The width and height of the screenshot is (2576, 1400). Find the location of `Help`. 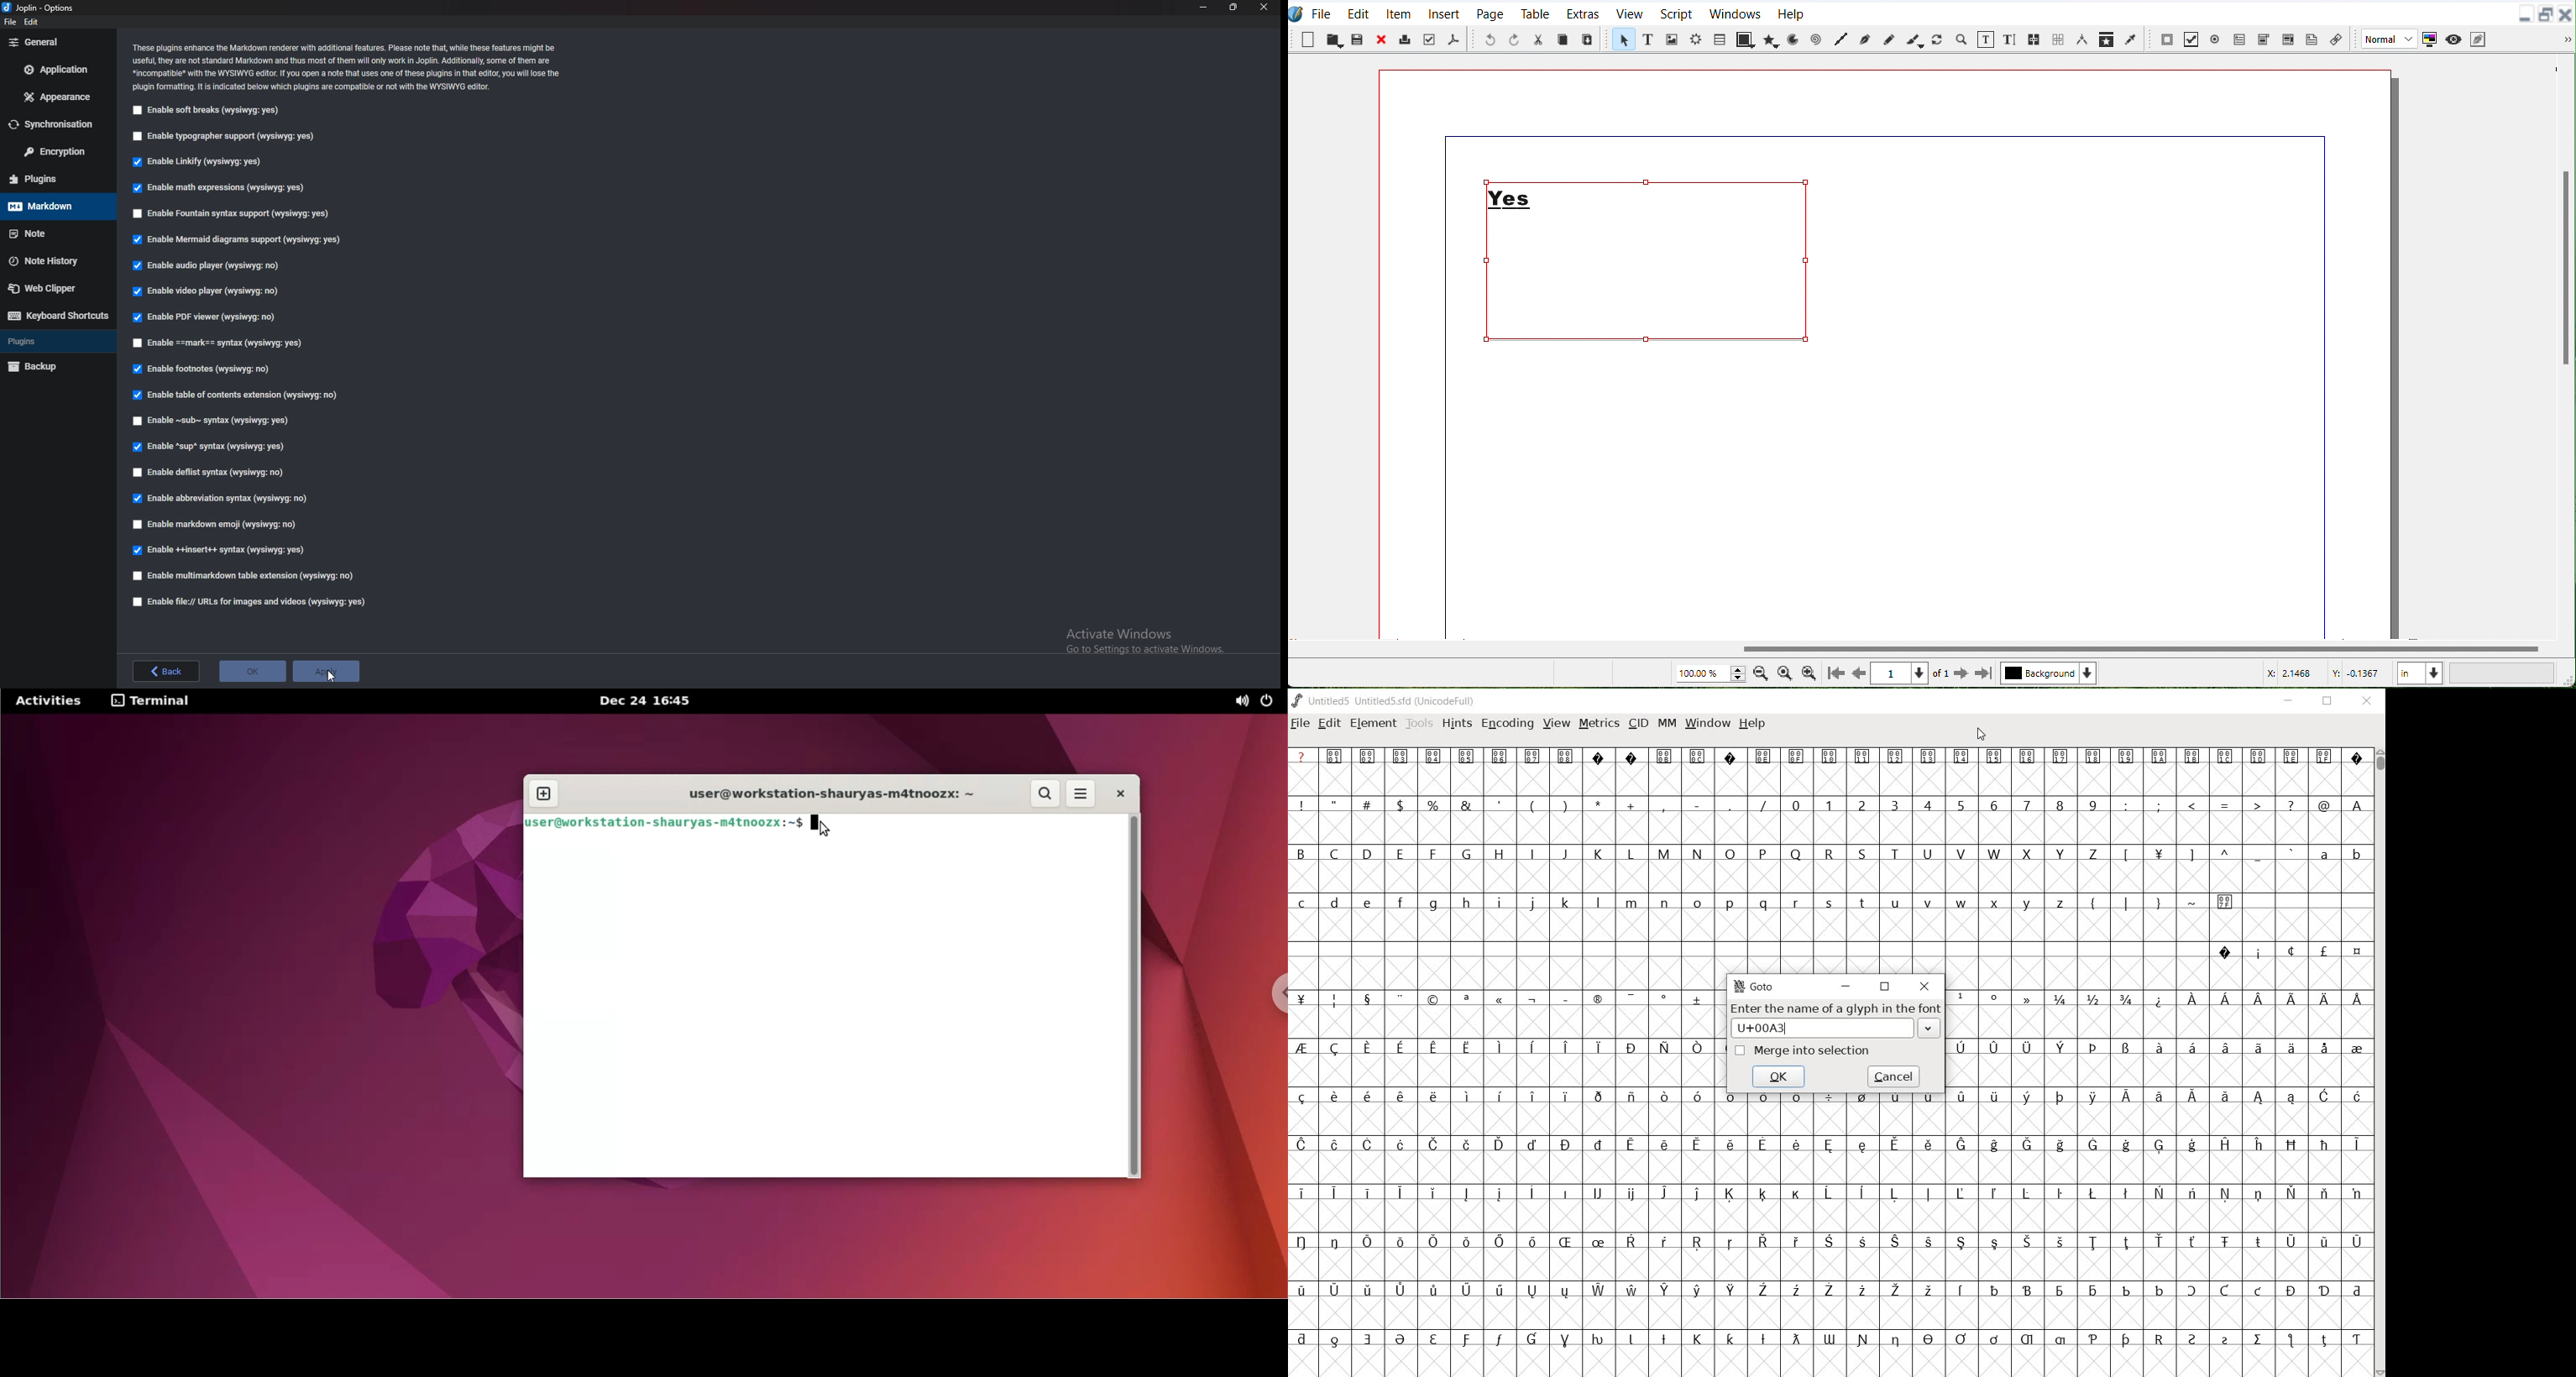

Help is located at coordinates (1791, 13).